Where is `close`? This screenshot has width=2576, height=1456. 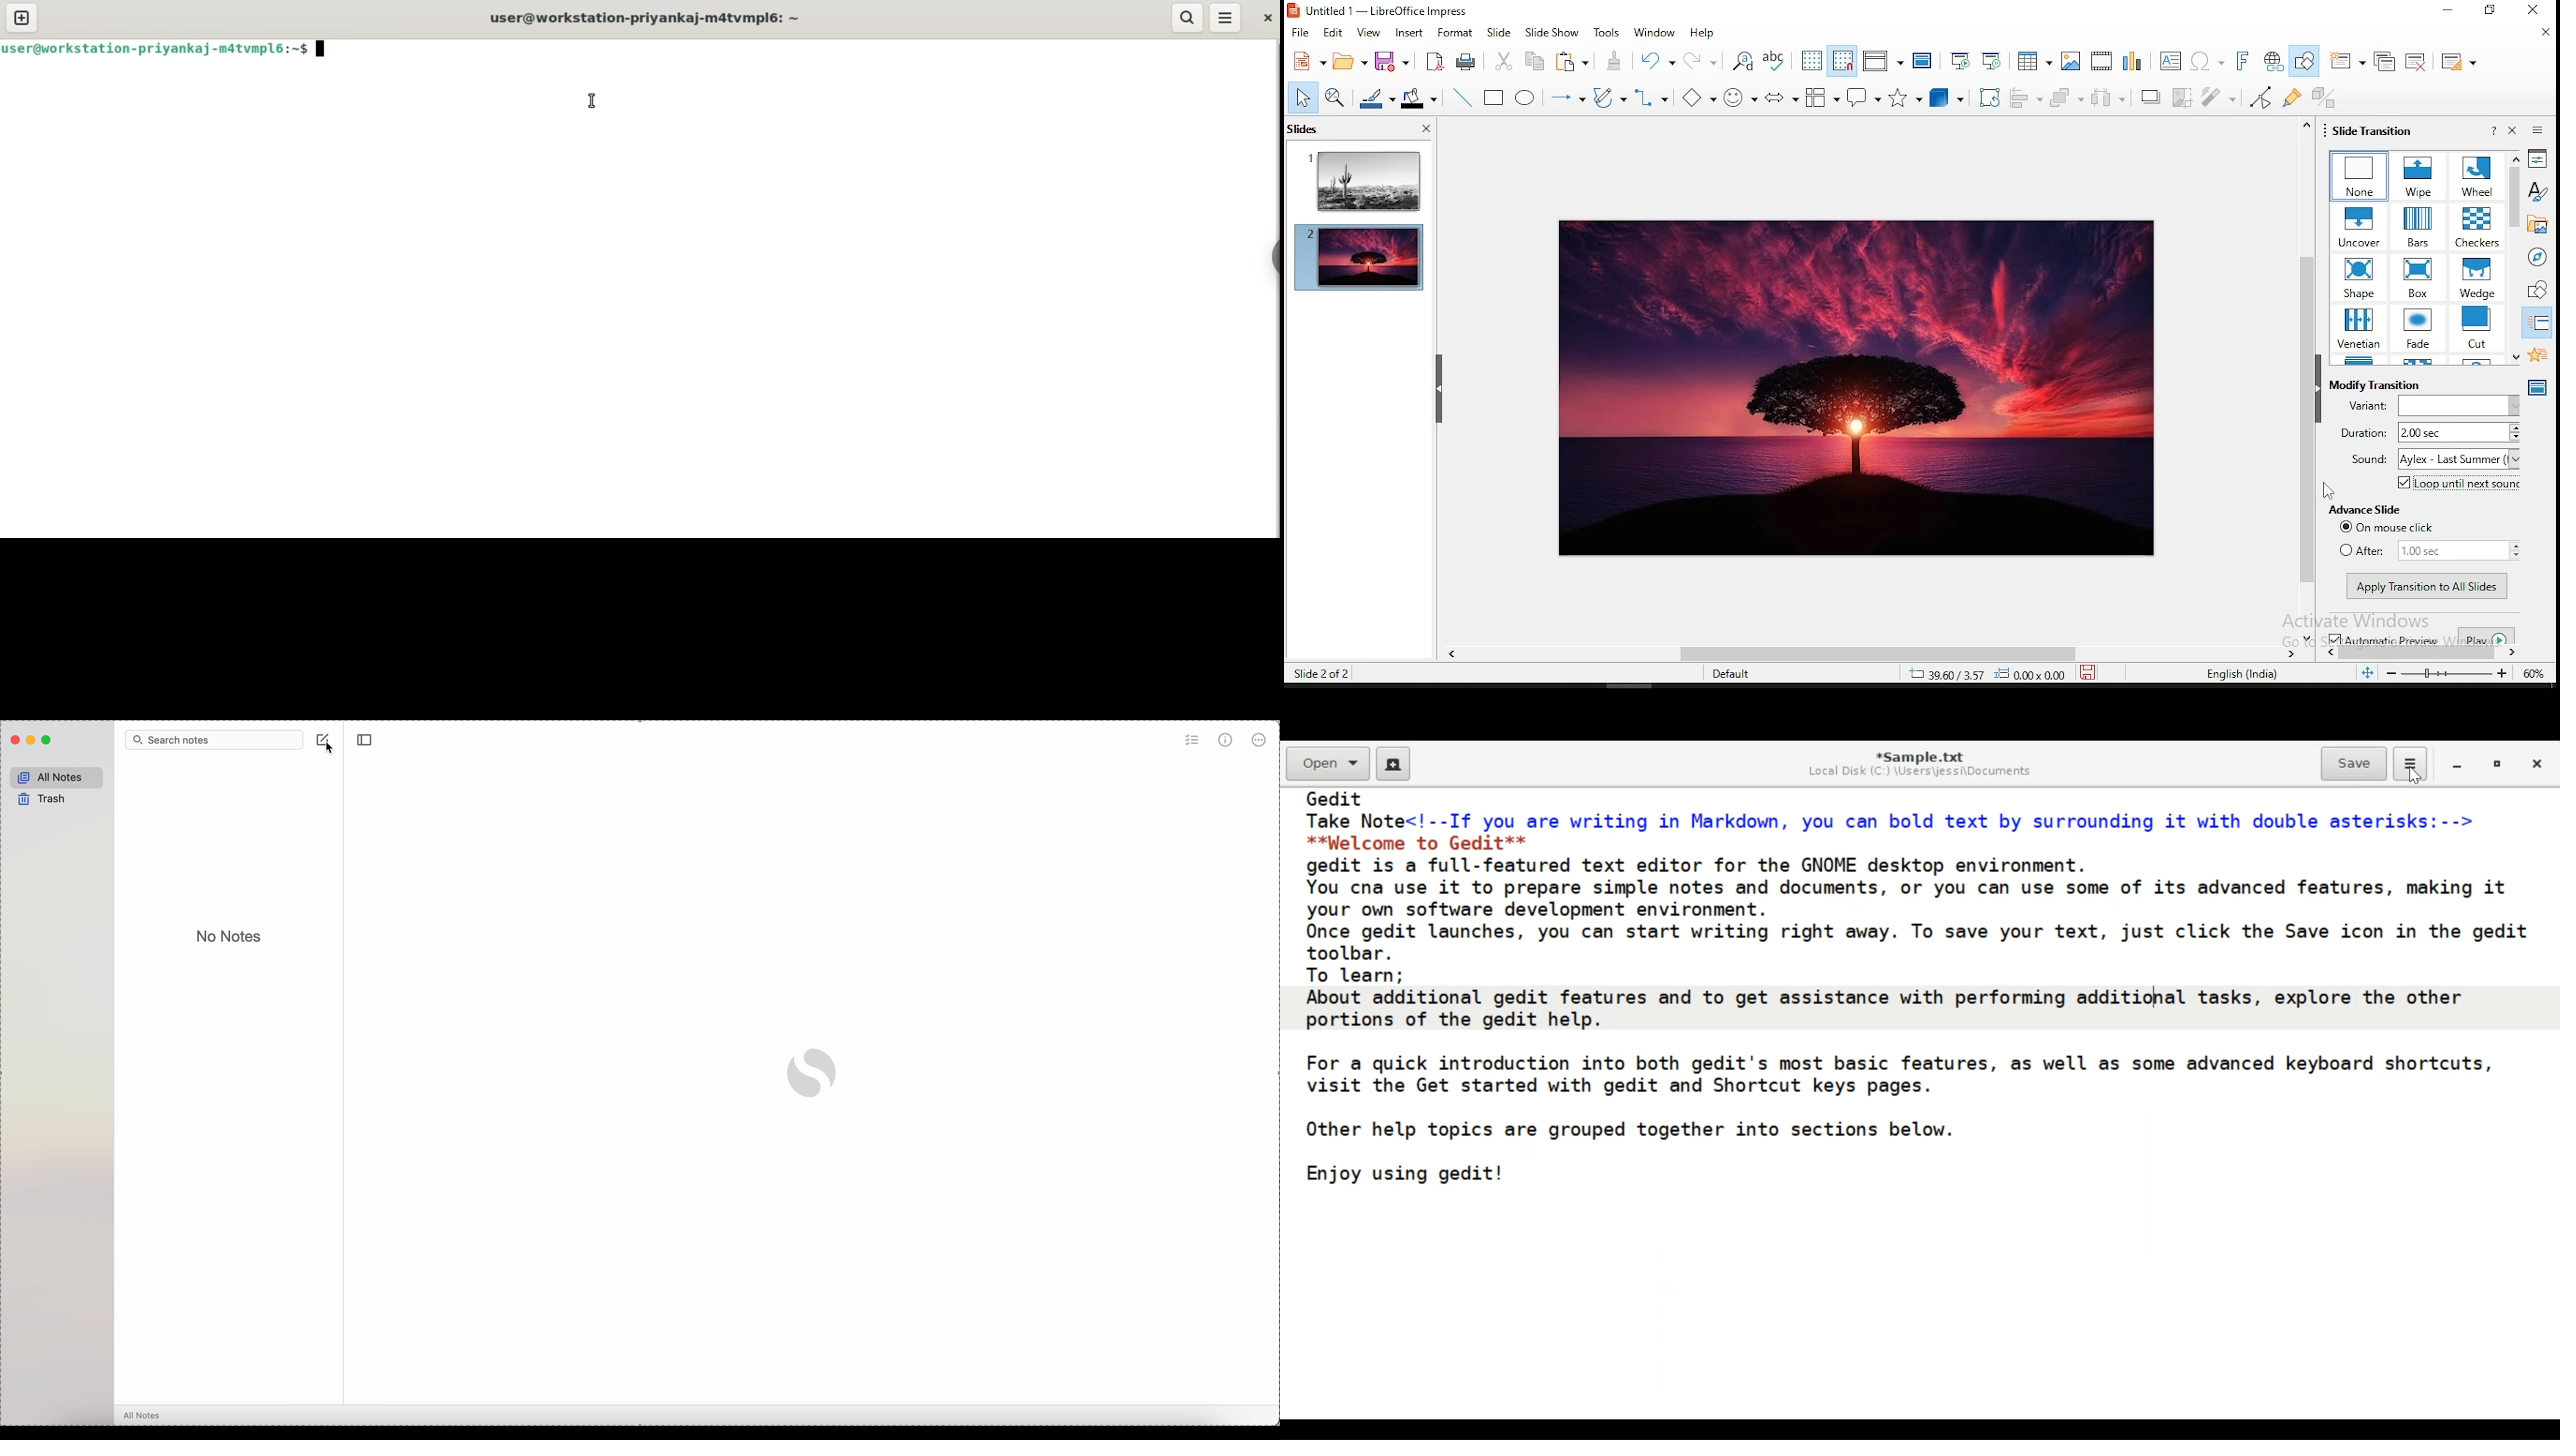 close is located at coordinates (2542, 32).